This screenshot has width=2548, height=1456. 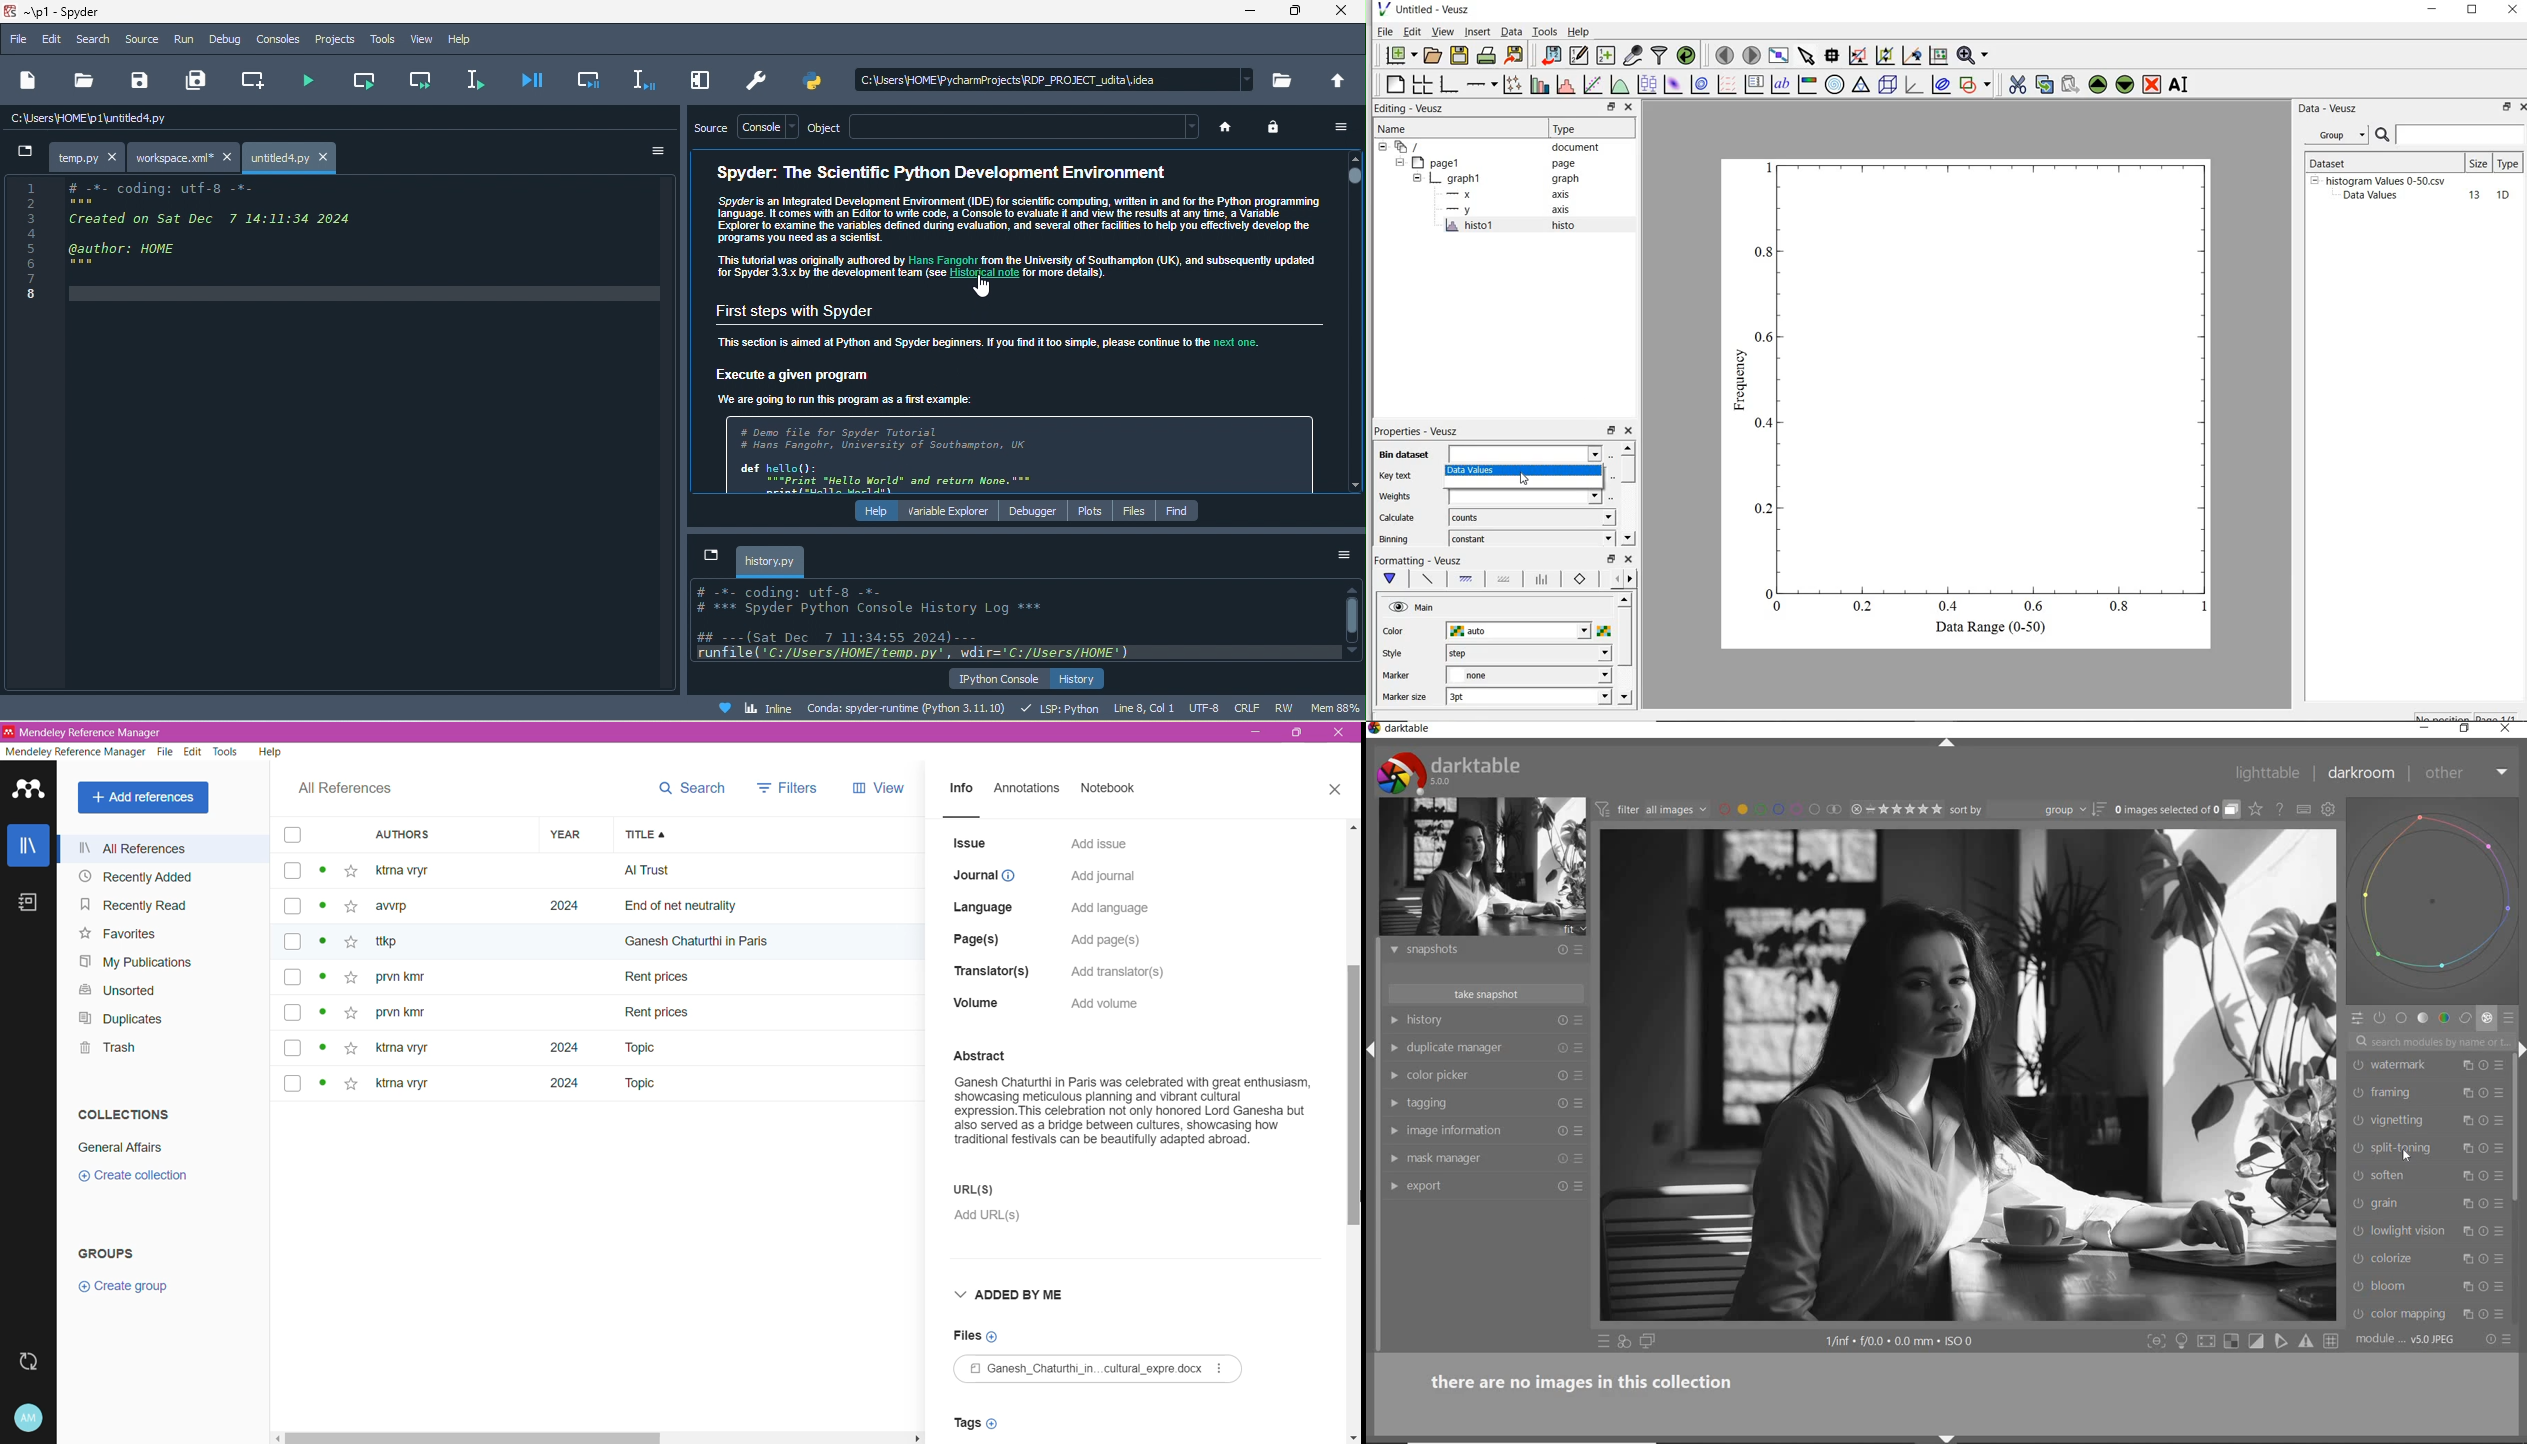 What do you see at coordinates (2500, 1068) in the screenshot?
I see `preset and preferences` at bounding box center [2500, 1068].